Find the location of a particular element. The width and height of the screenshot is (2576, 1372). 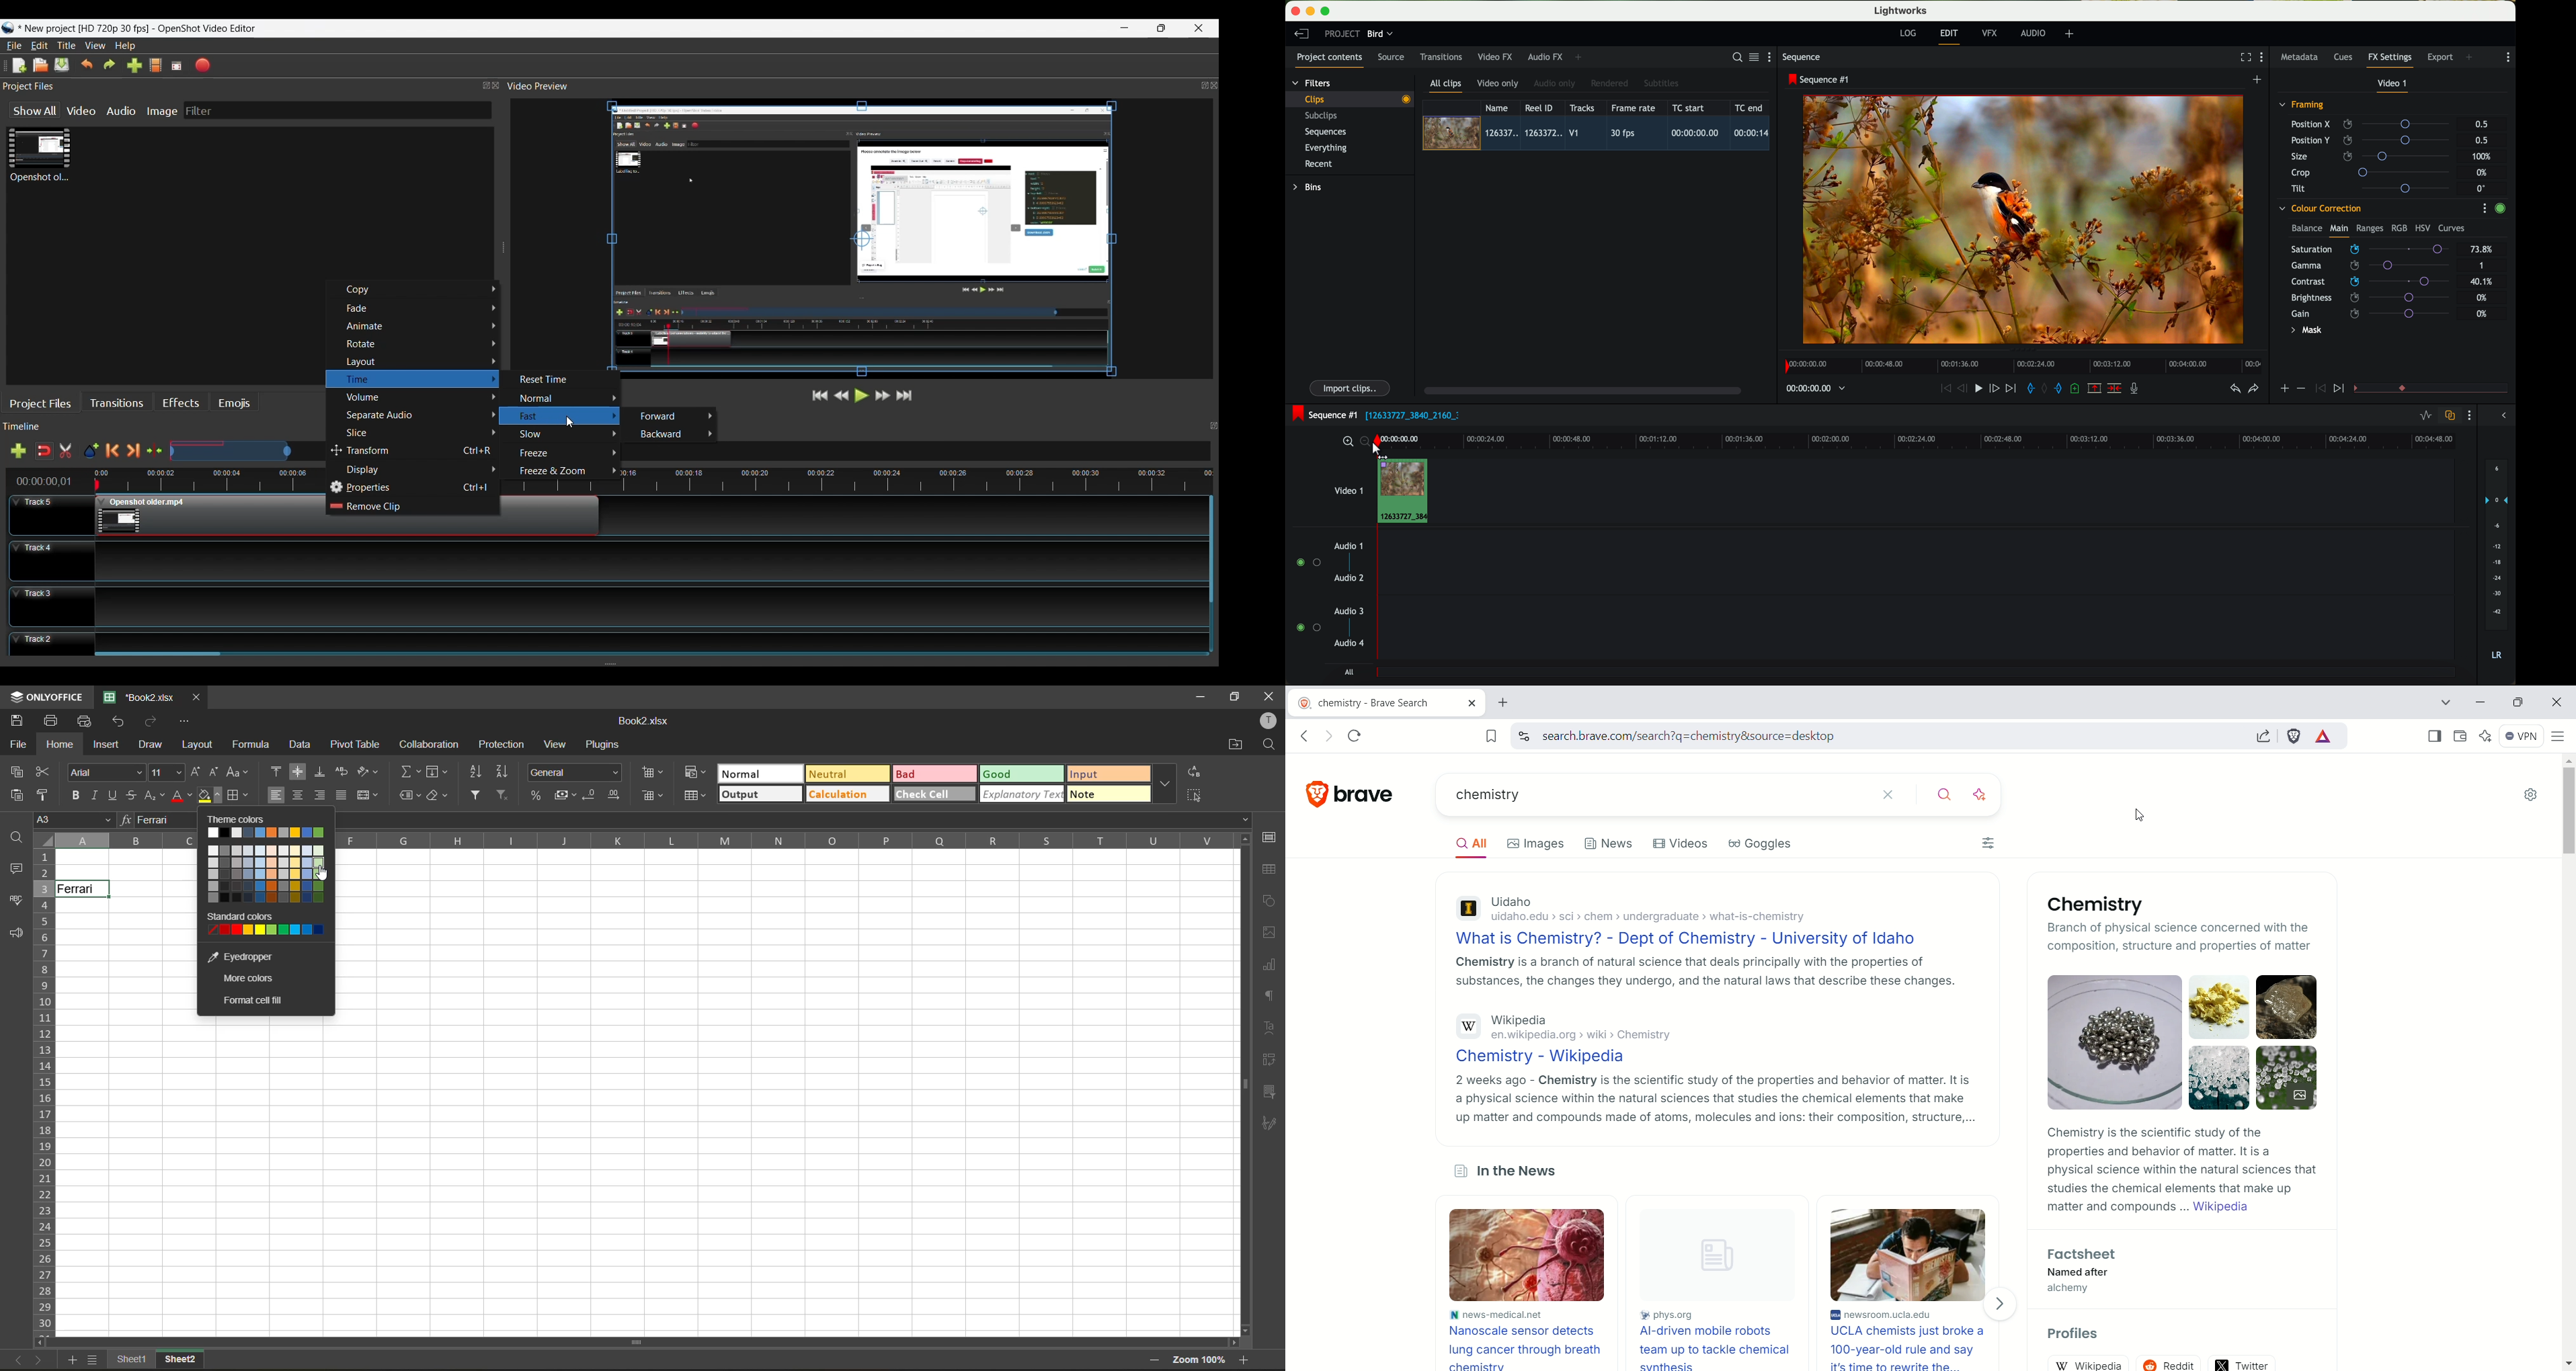

cut is located at coordinates (45, 772).